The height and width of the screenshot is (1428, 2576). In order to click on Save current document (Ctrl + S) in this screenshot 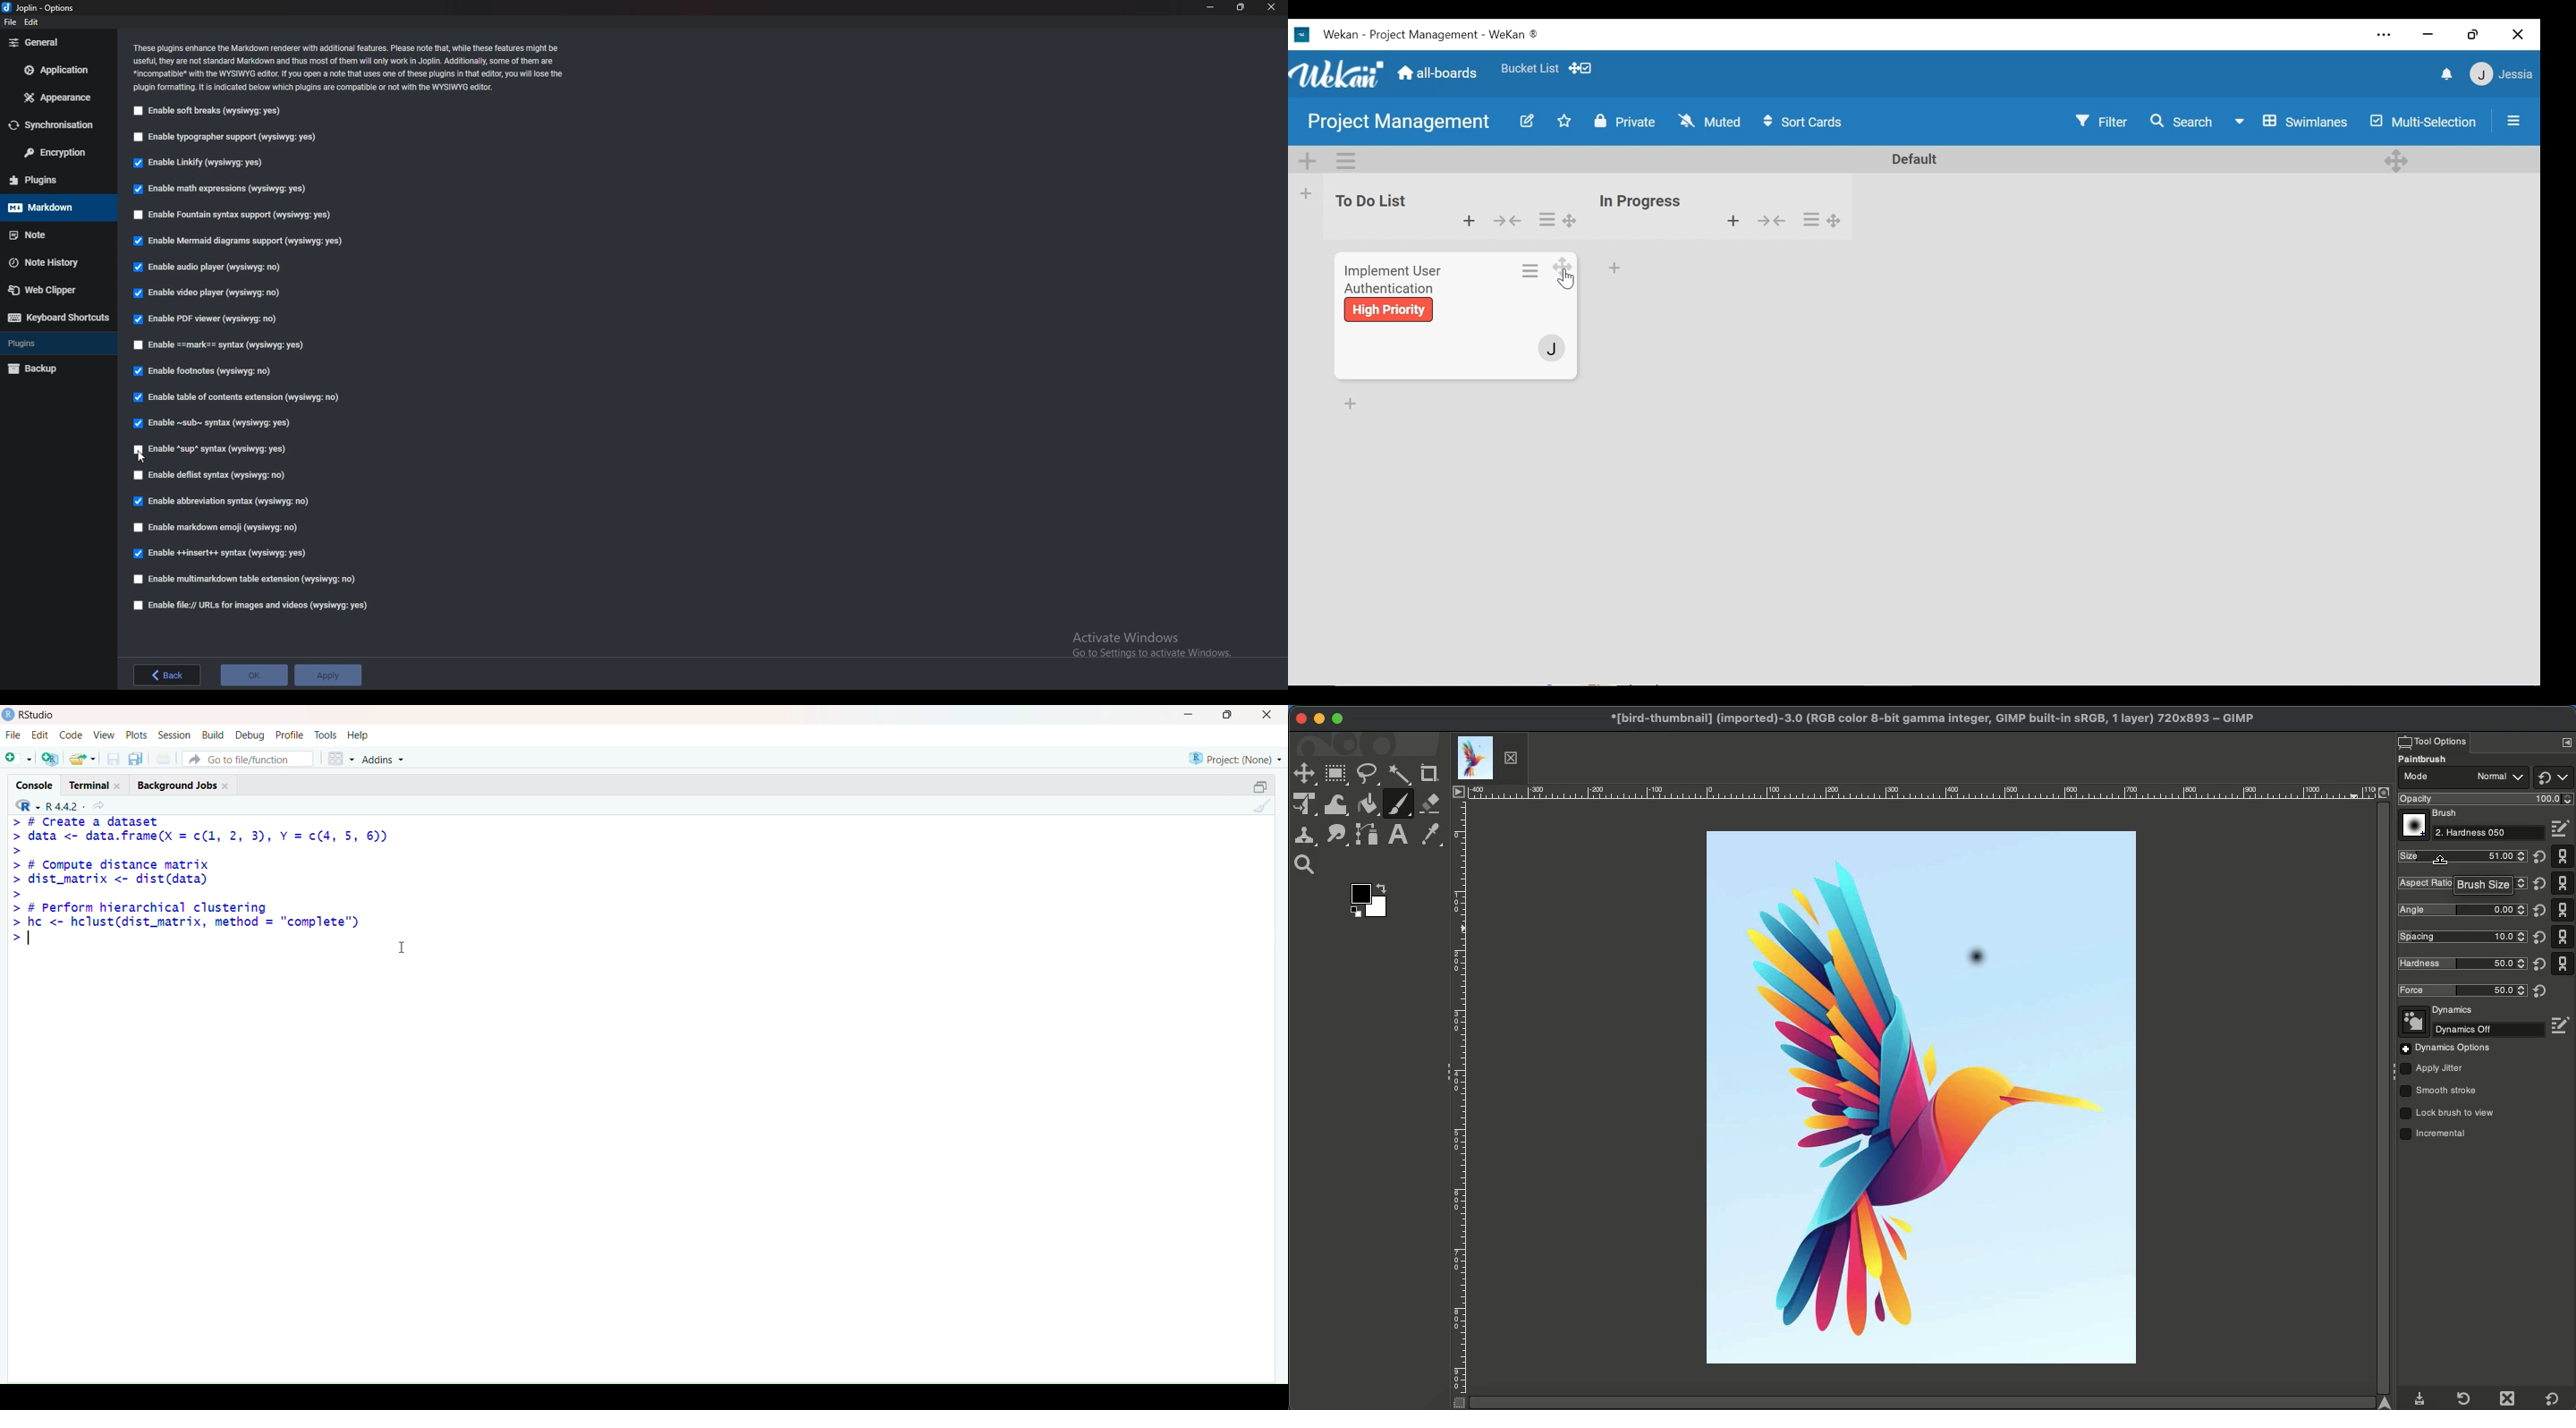, I will do `click(111, 757)`.